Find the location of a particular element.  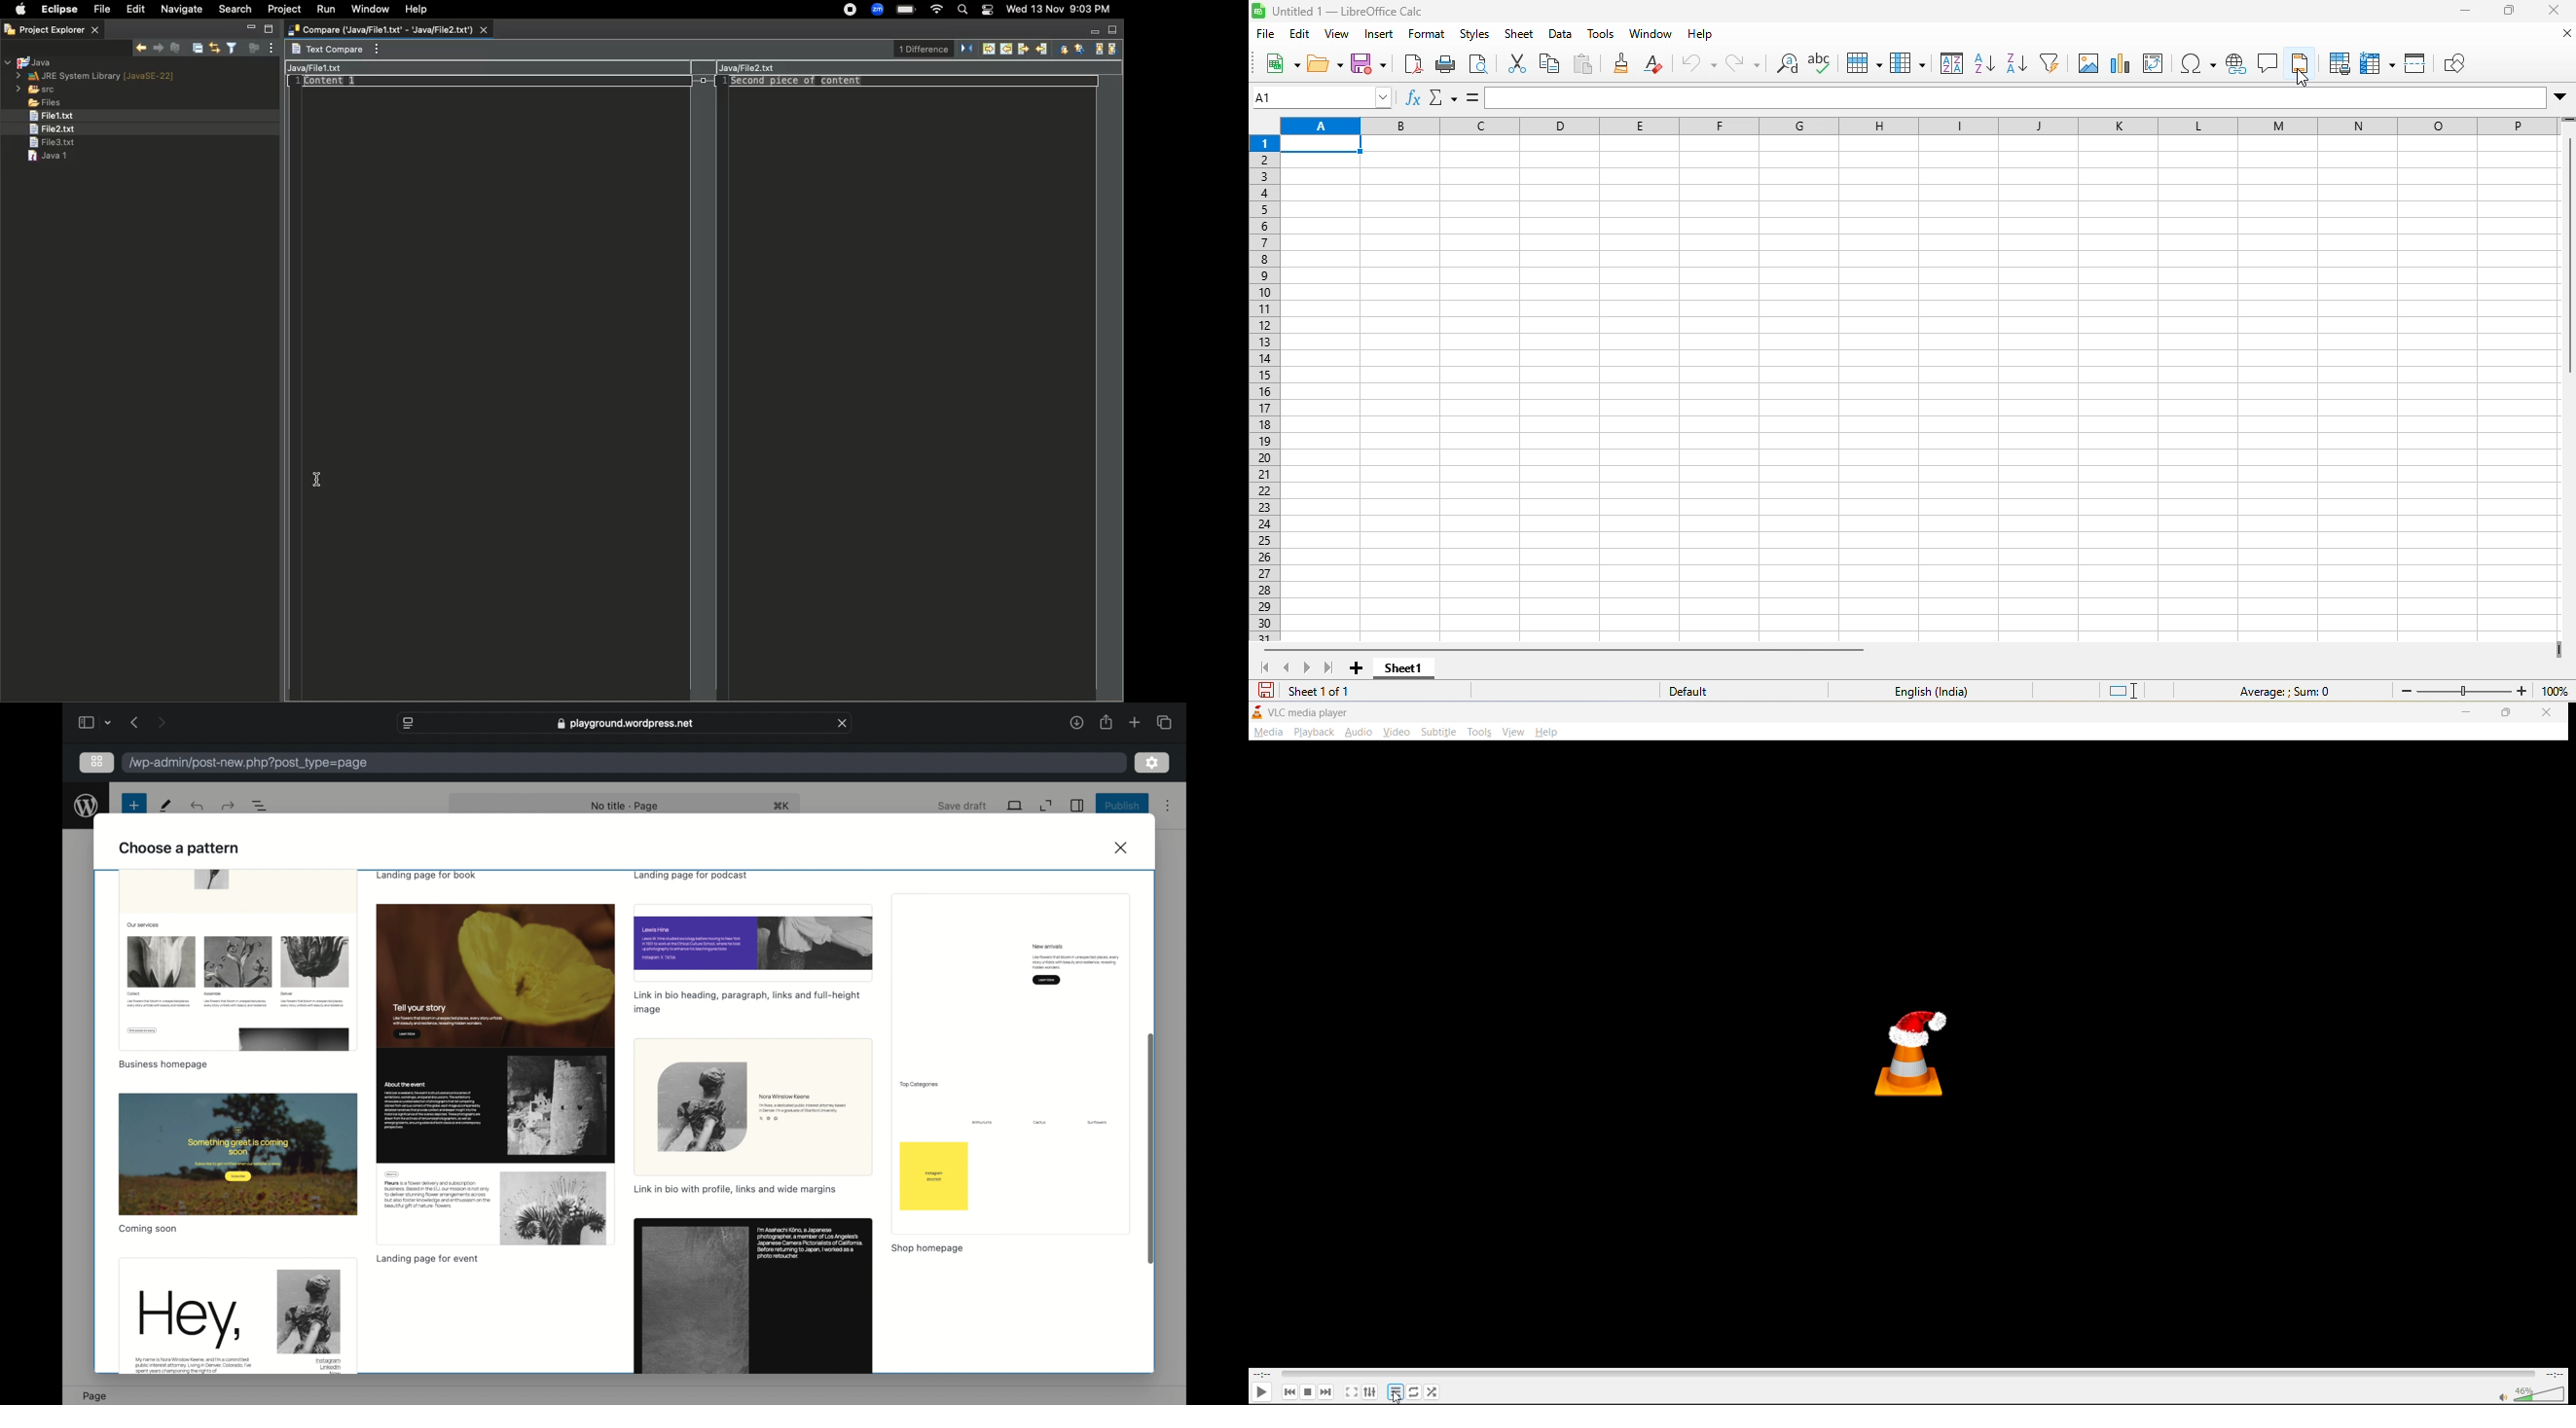

Date/time is located at coordinates (1060, 9).